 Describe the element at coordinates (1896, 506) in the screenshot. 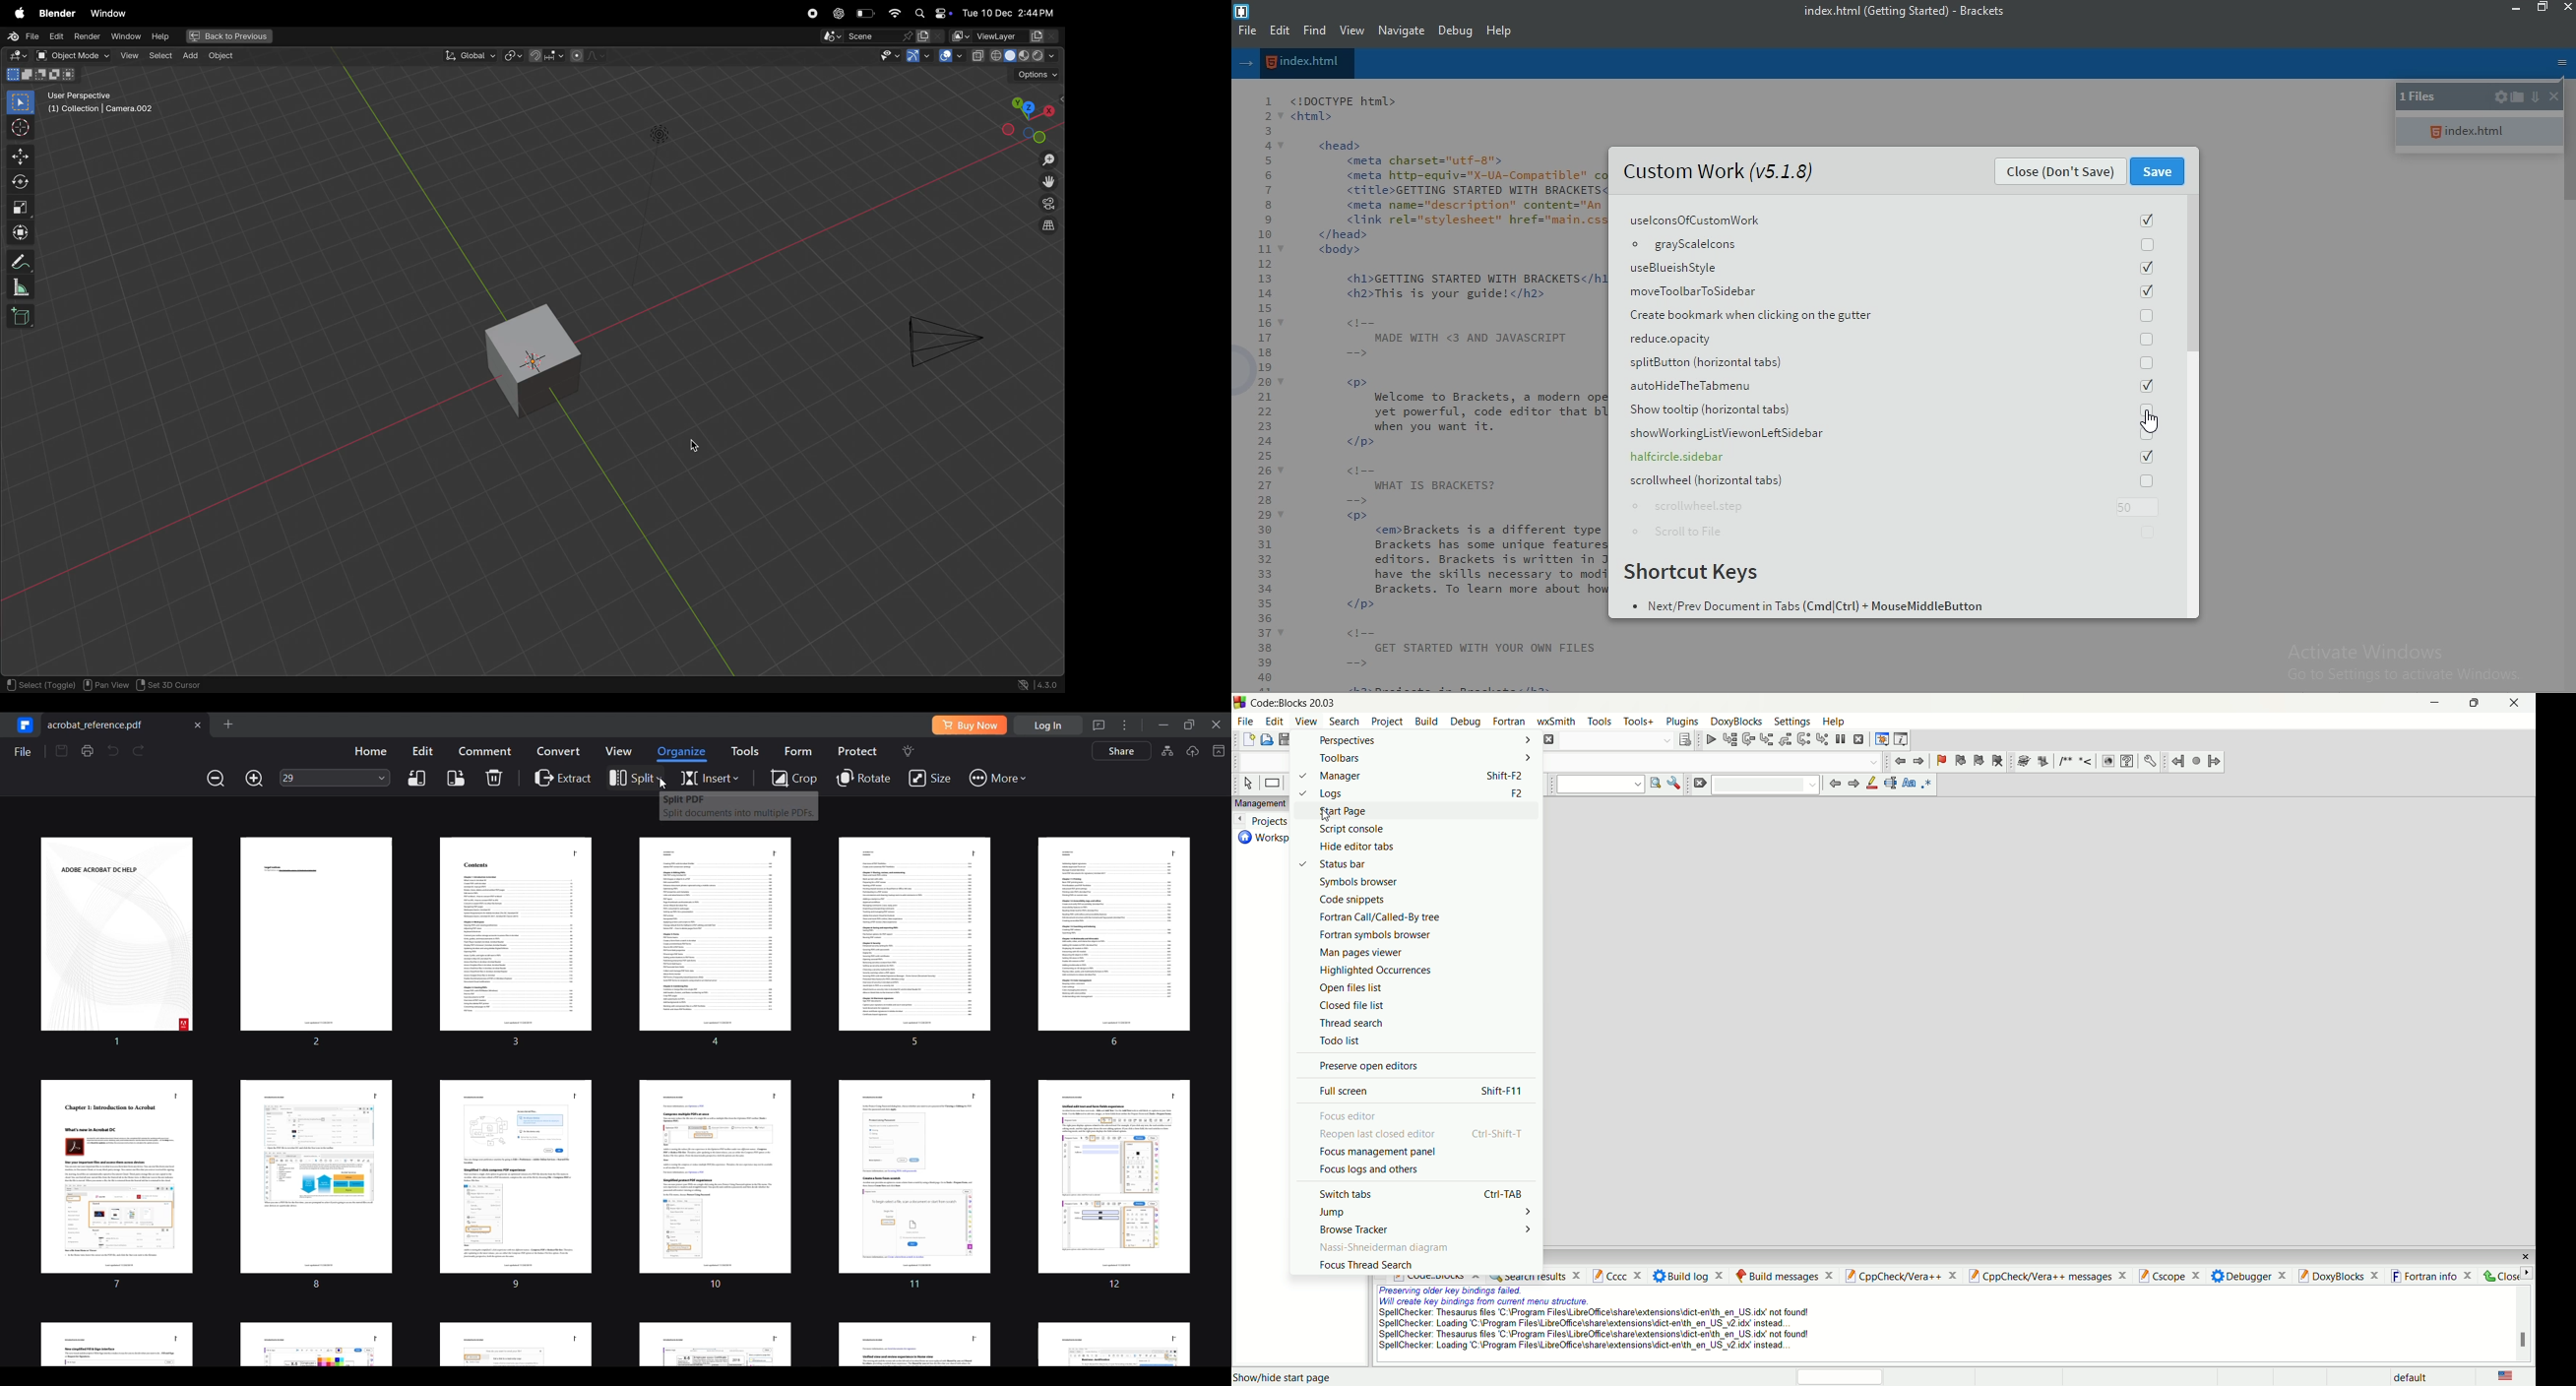

I see `scrollwheel.step` at that location.